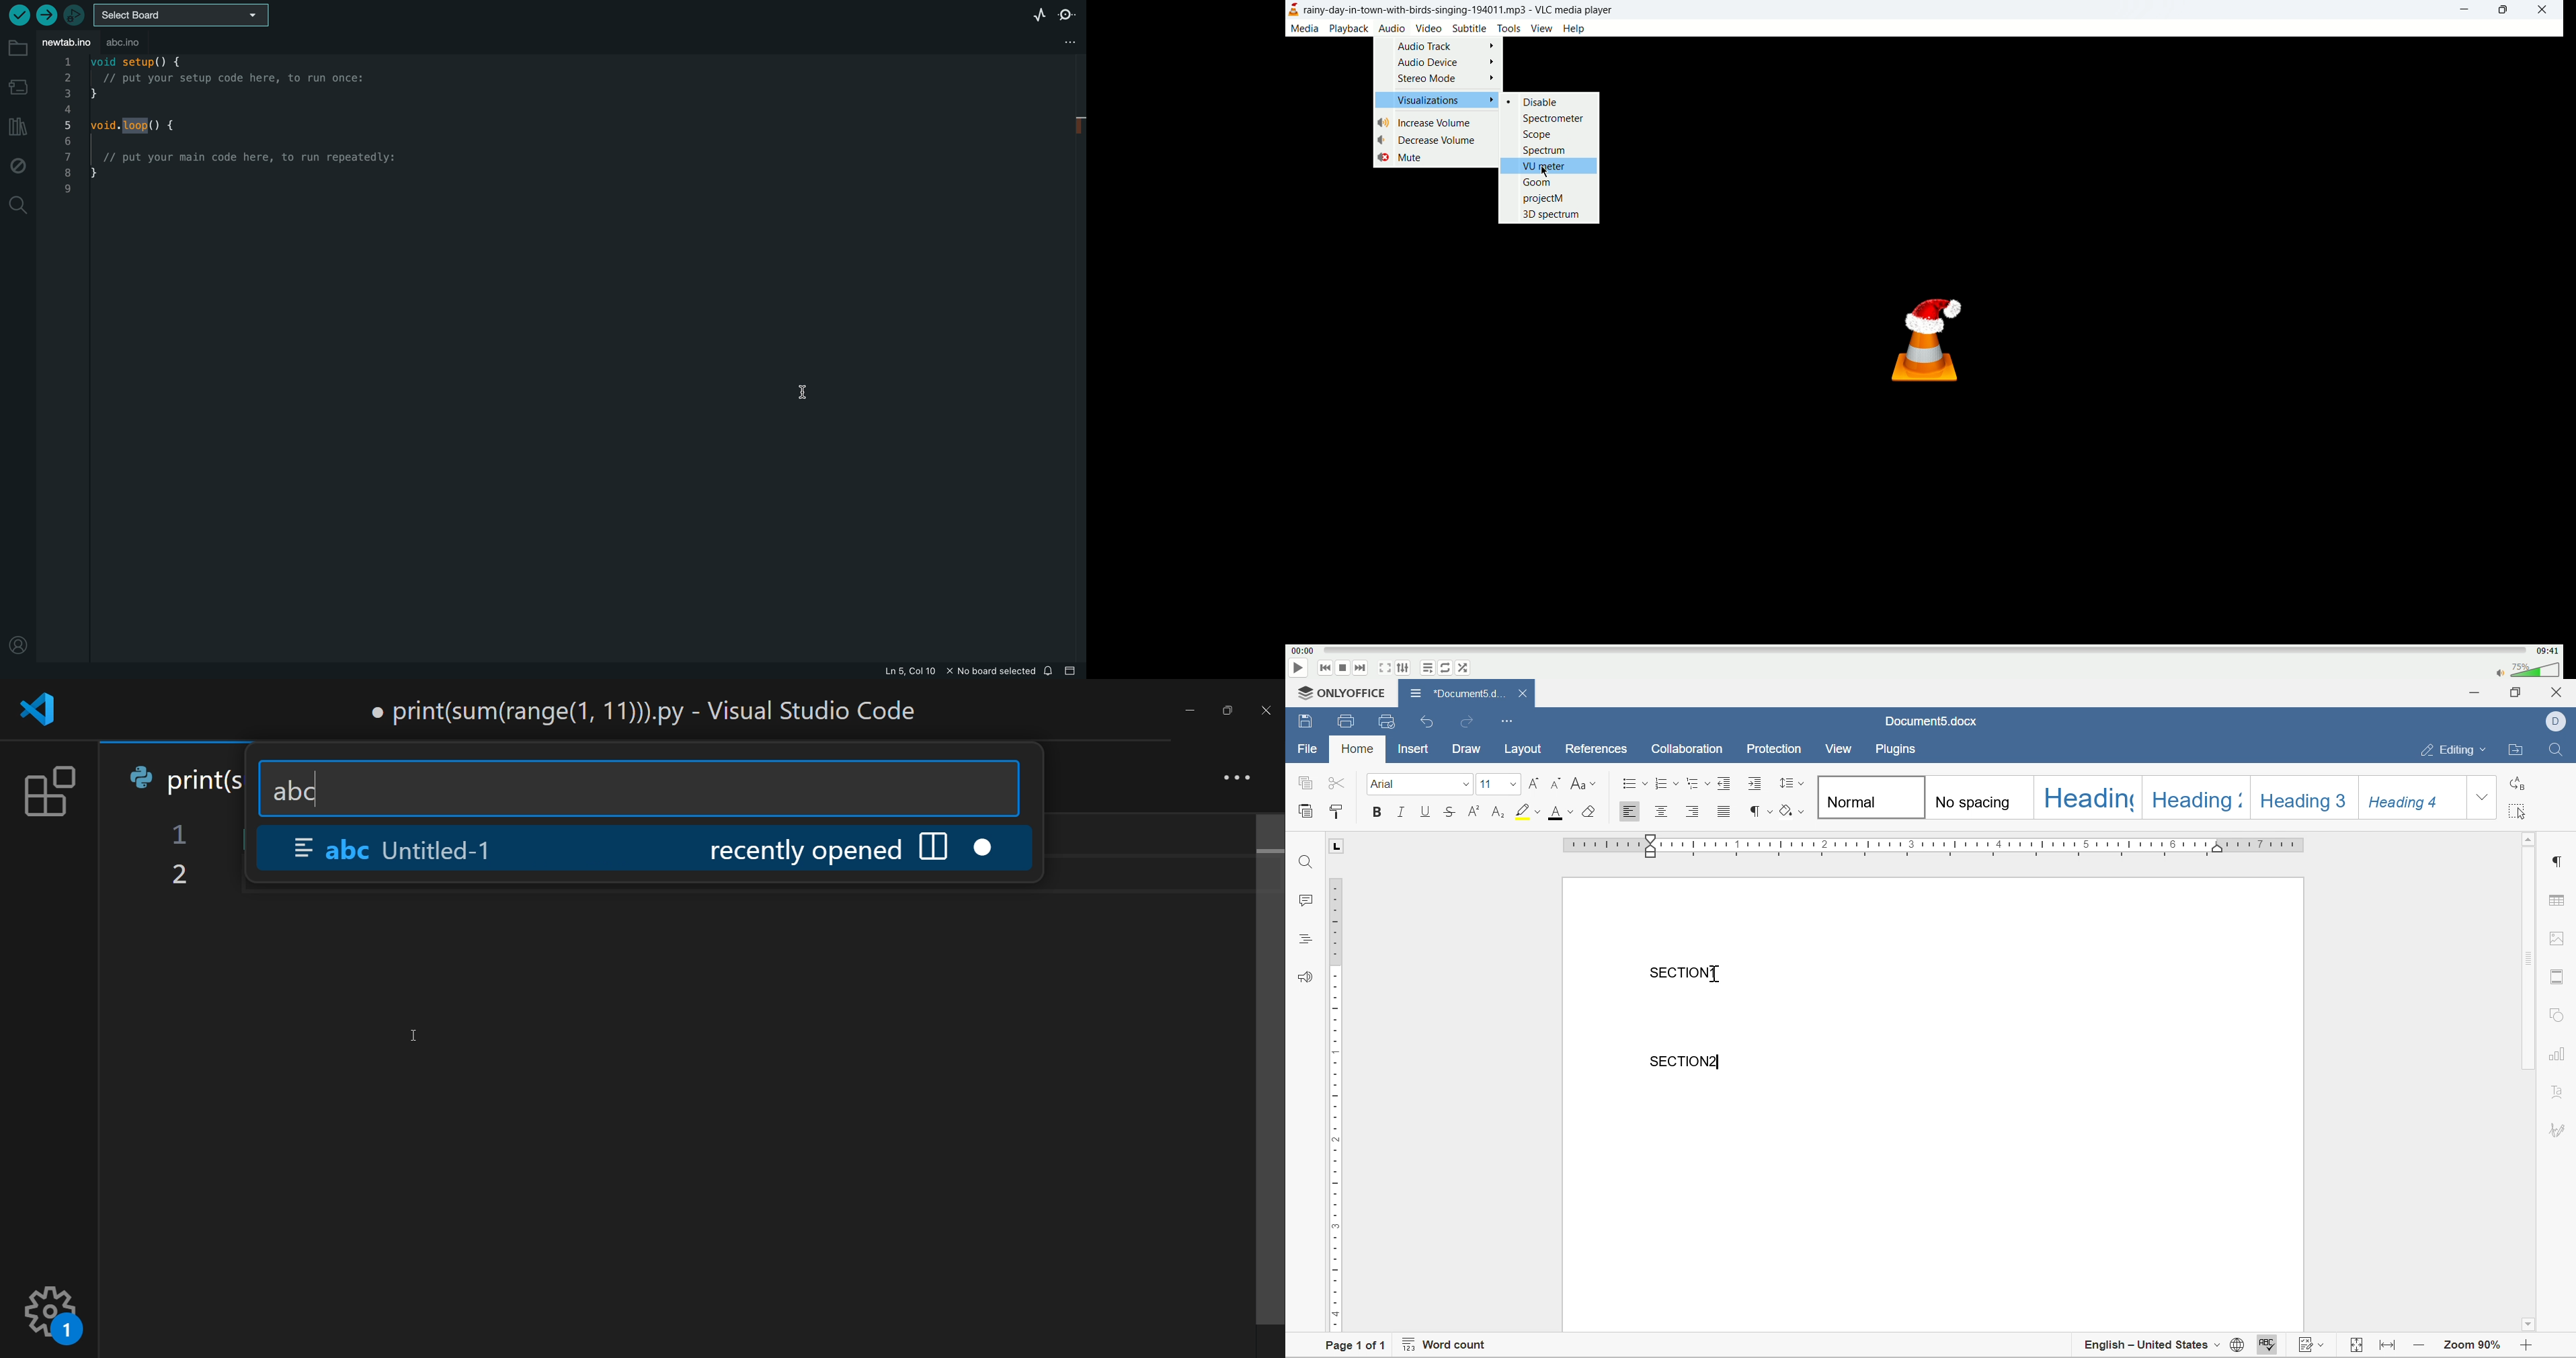  Describe the element at coordinates (2556, 977) in the screenshot. I see `header & footer settings` at that location.